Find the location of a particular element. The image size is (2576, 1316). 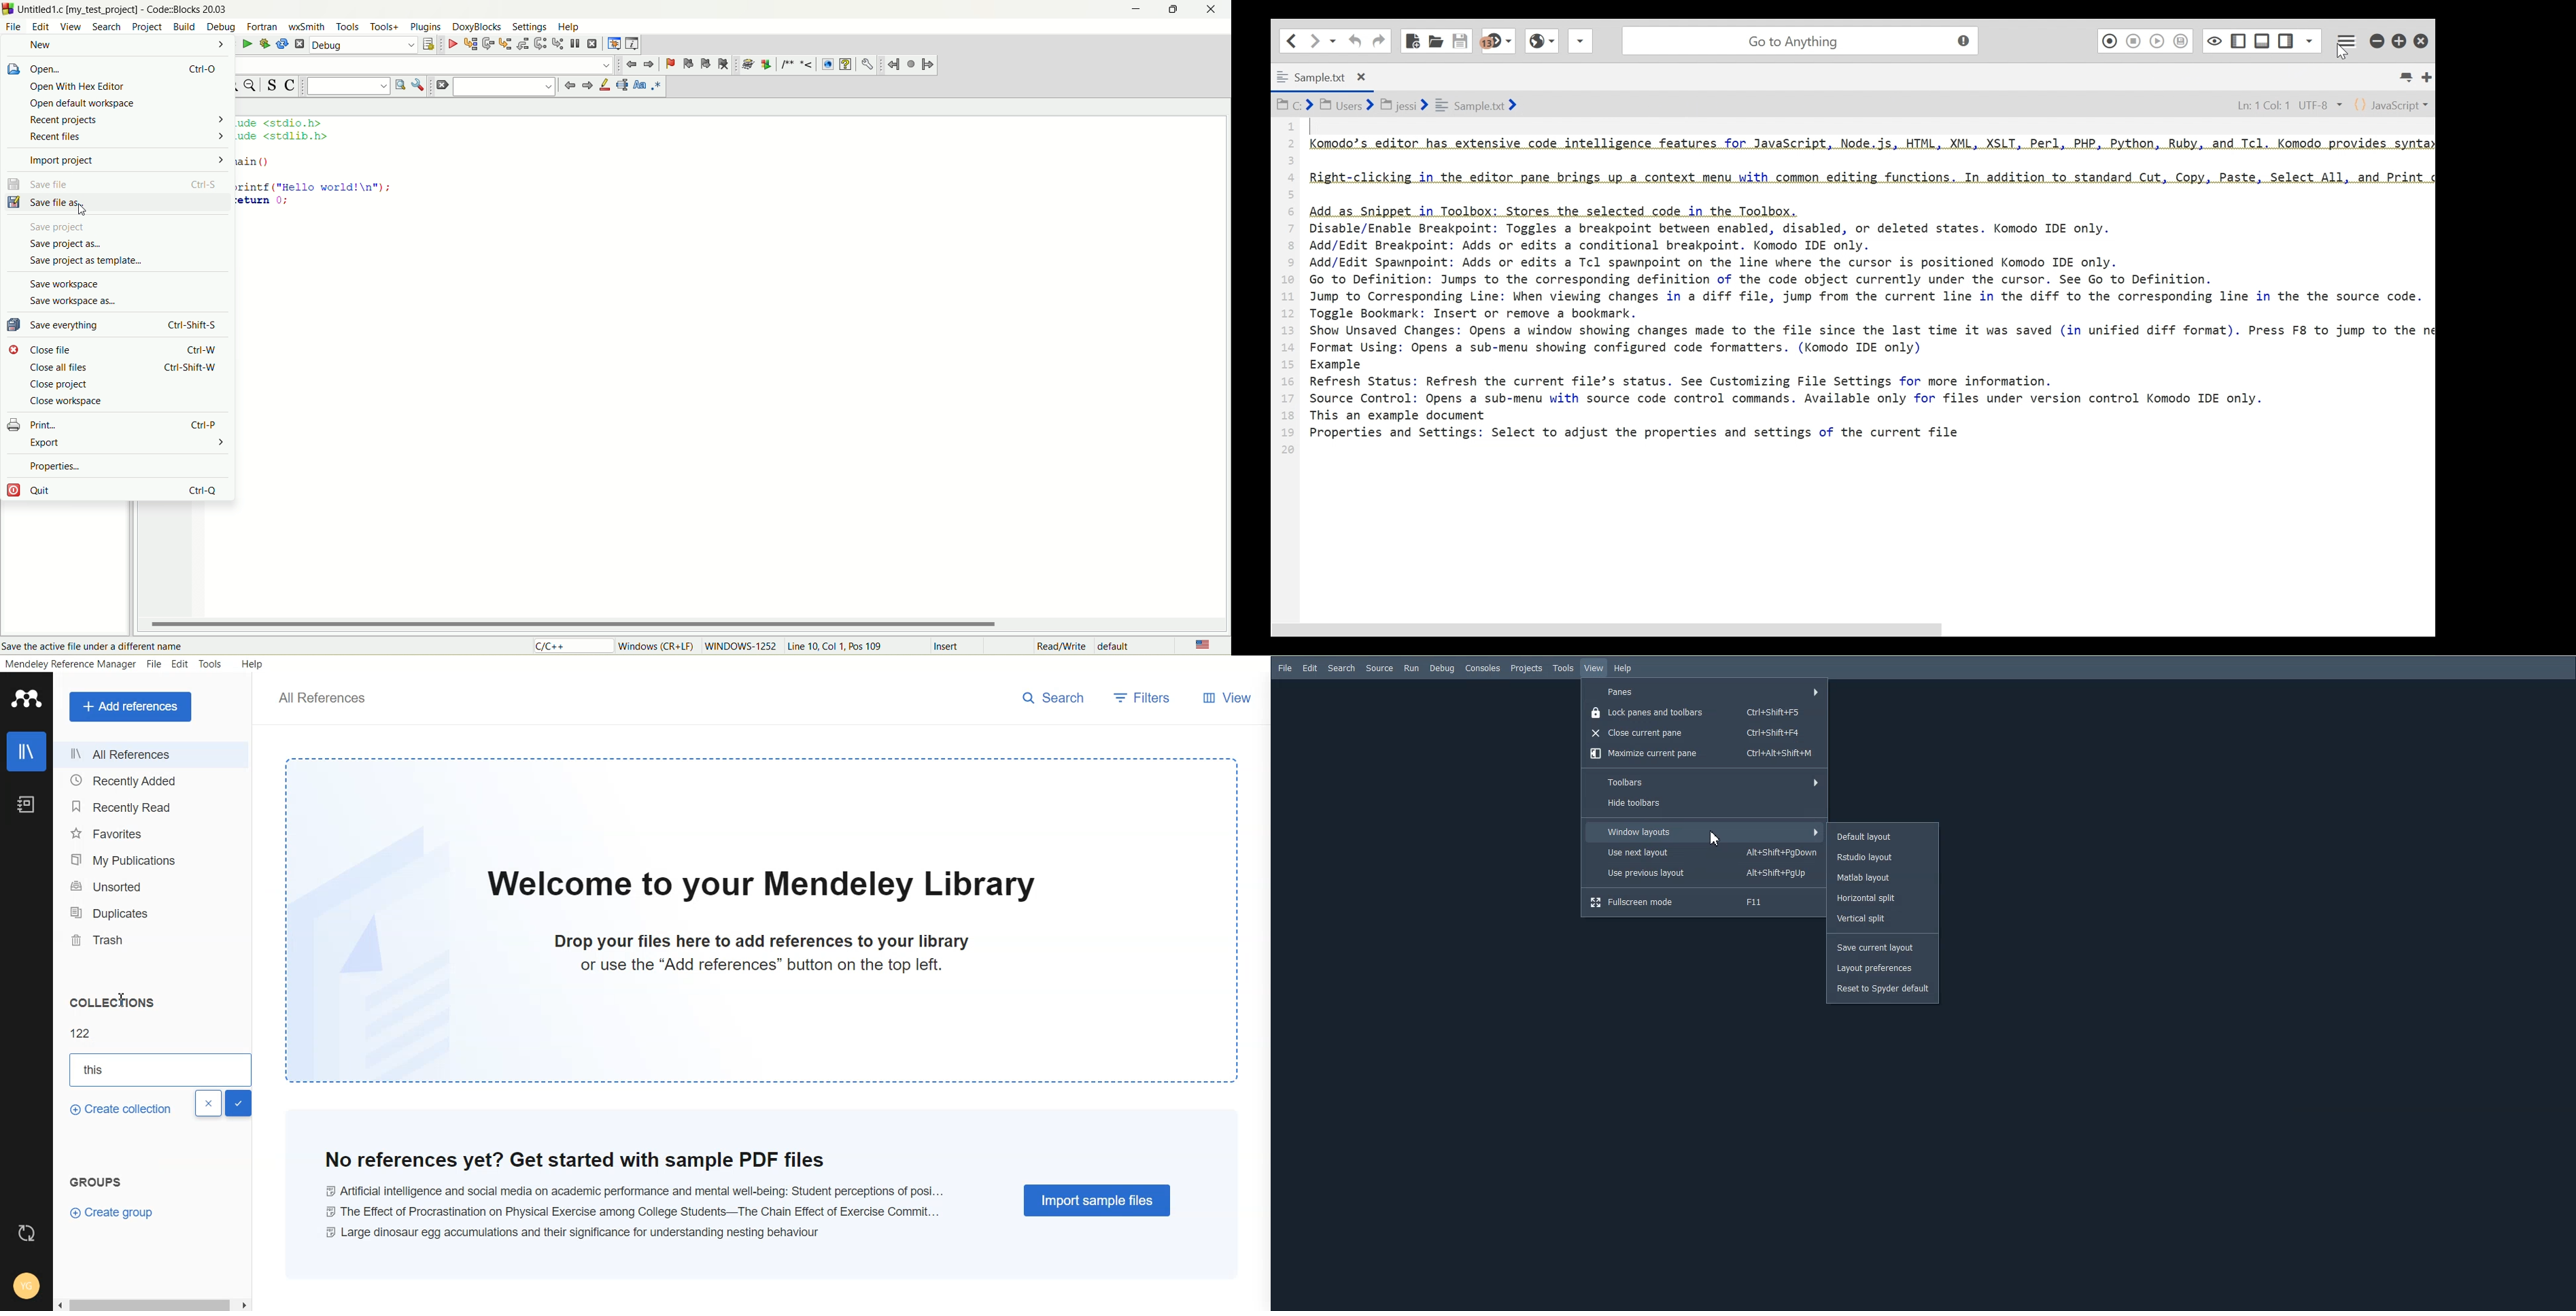

Groups is located at coordinates (103, 1181).